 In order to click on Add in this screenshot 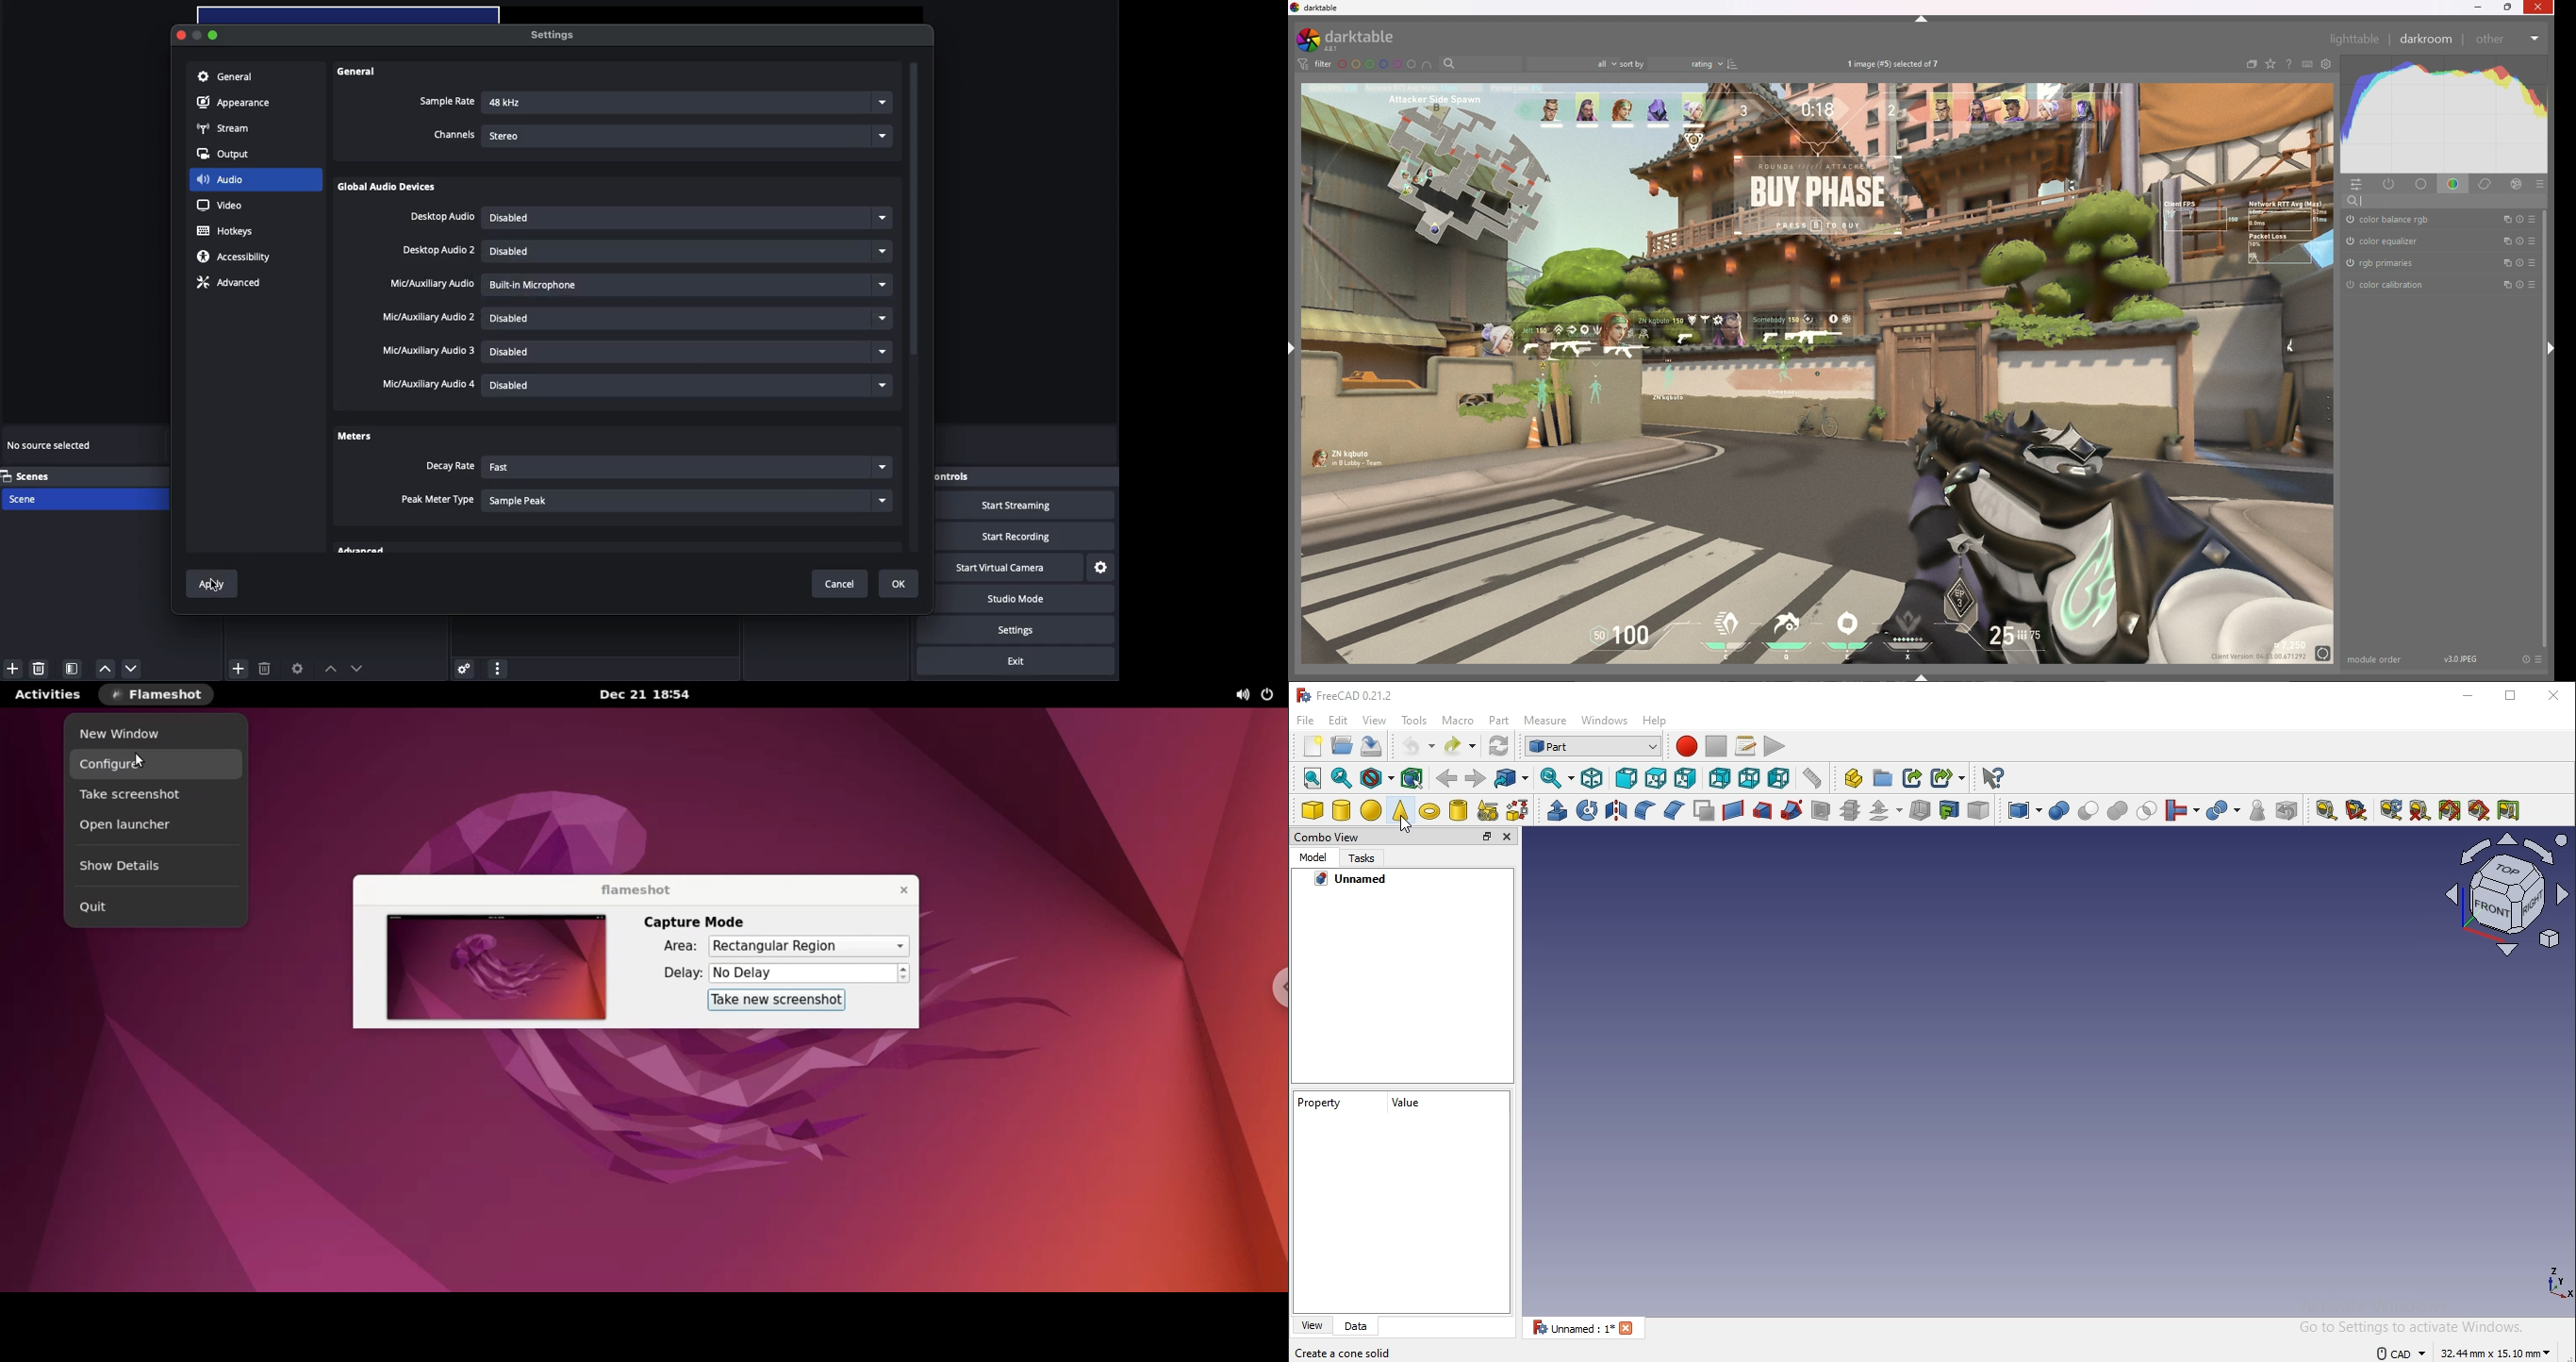, I will do `click(239, 667)`.